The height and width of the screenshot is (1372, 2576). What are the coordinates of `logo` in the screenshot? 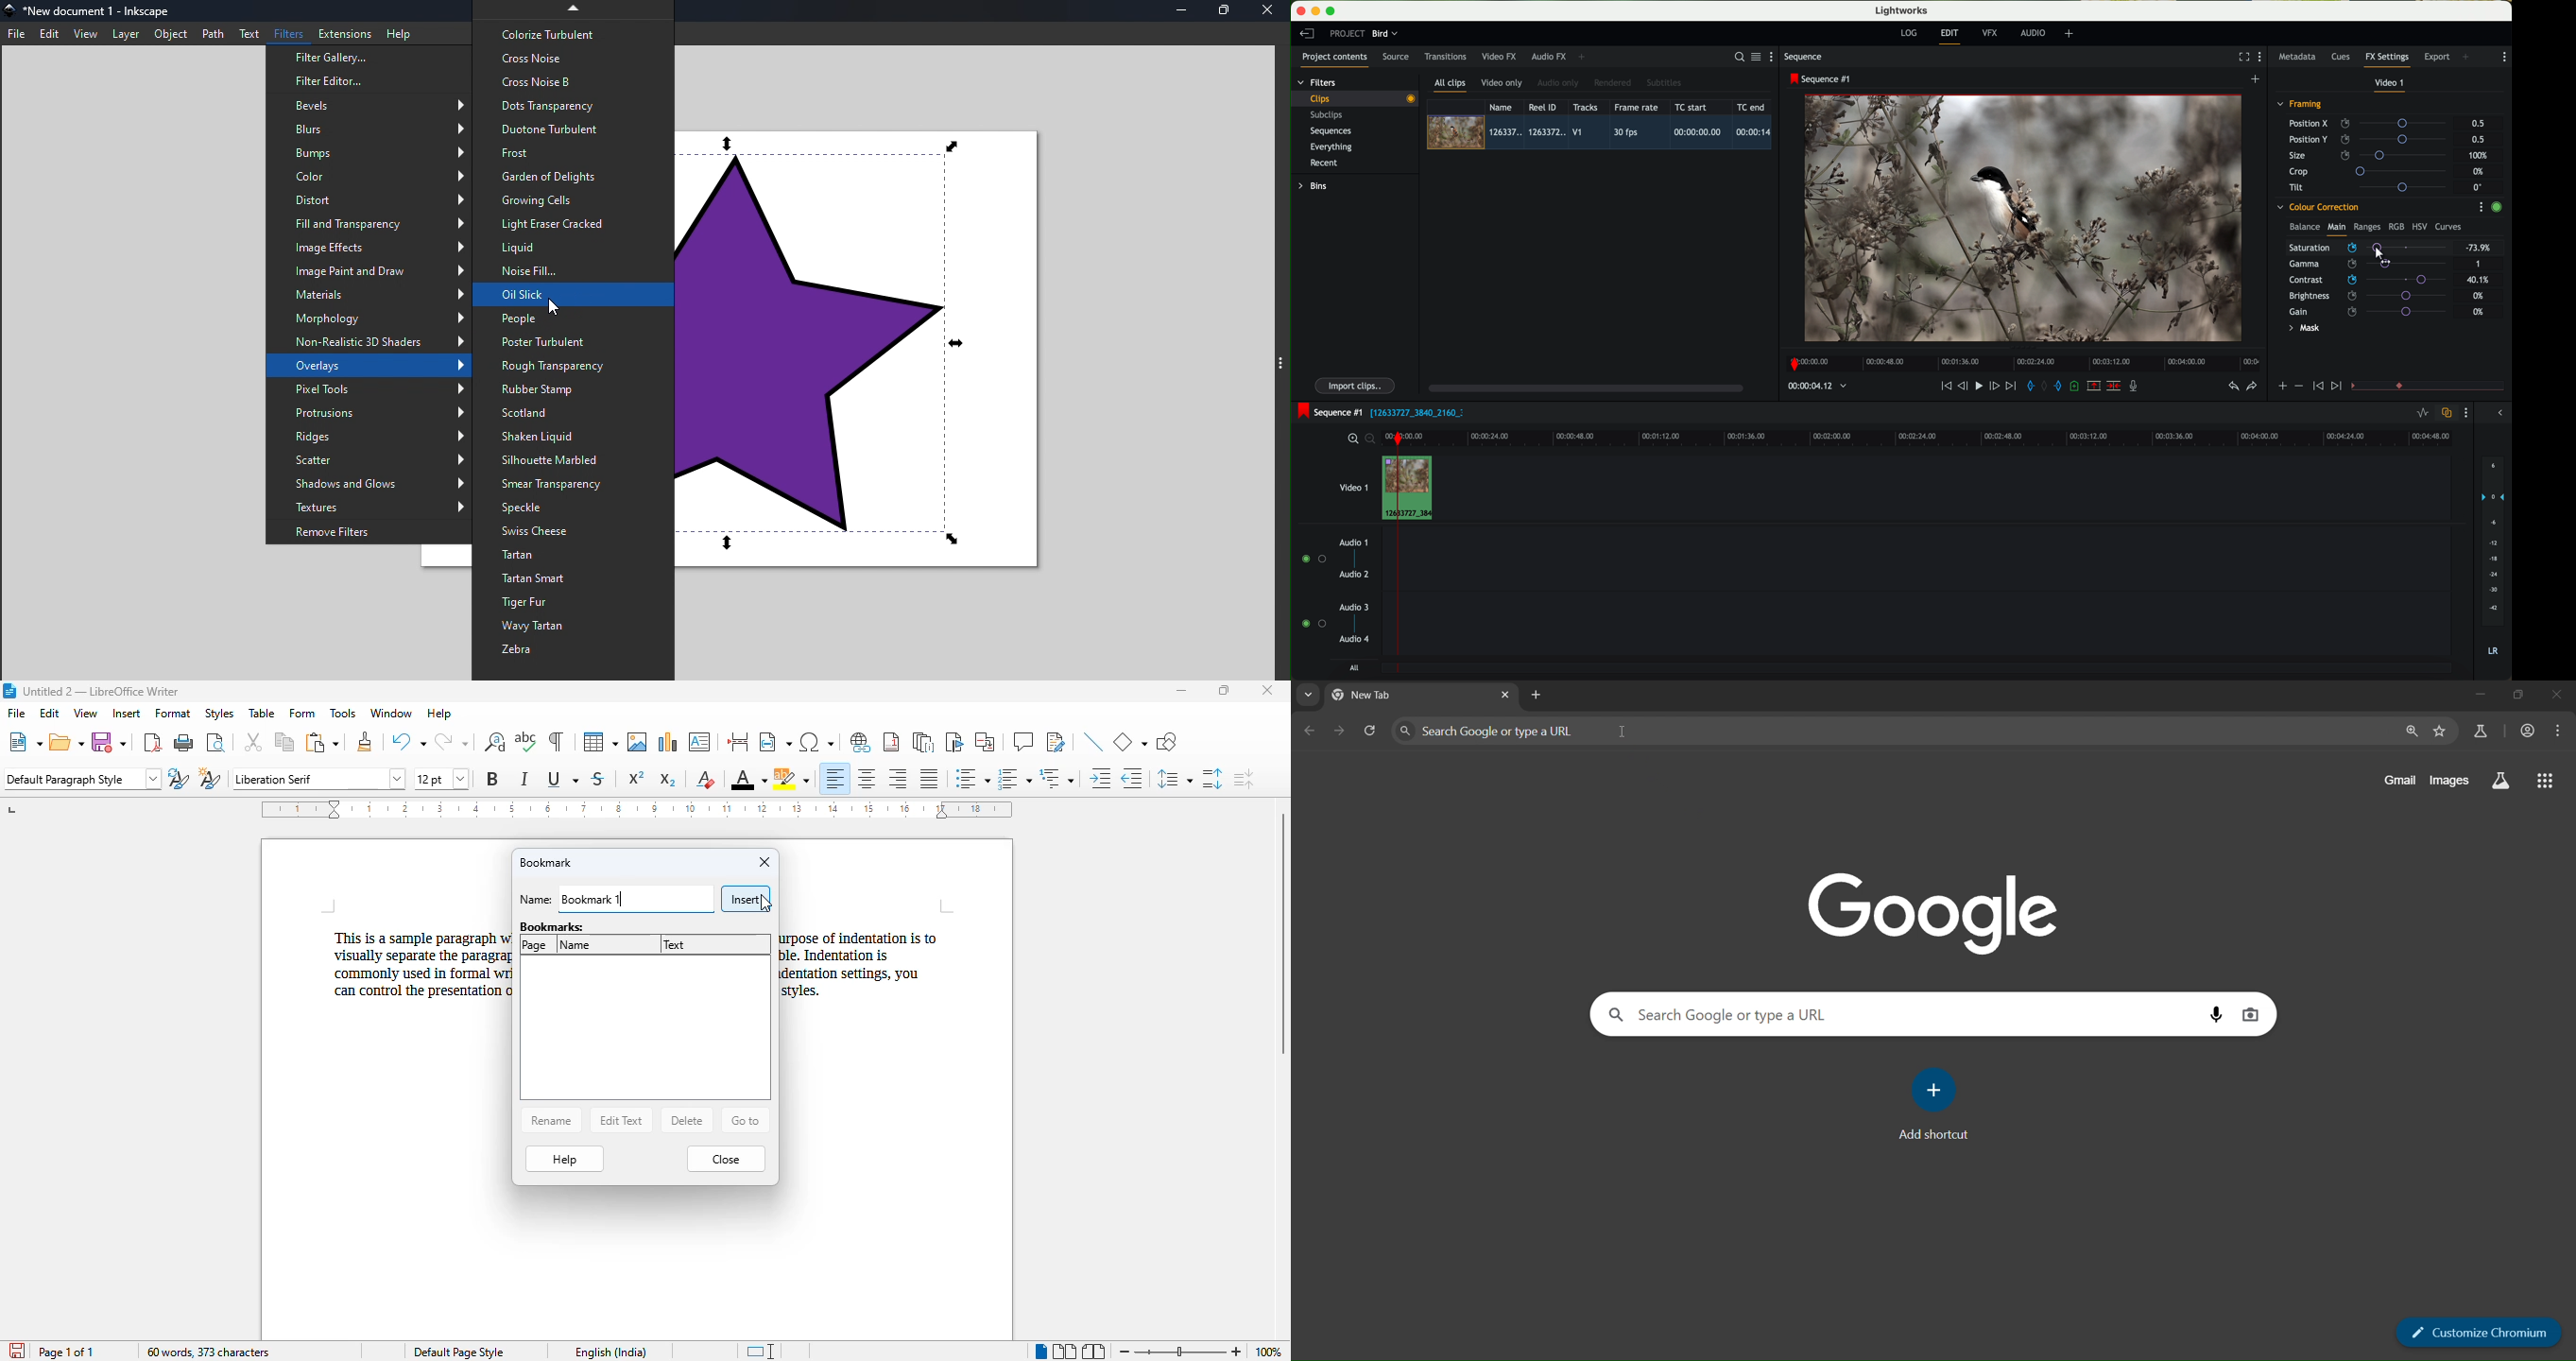 It's located at (9, 691).